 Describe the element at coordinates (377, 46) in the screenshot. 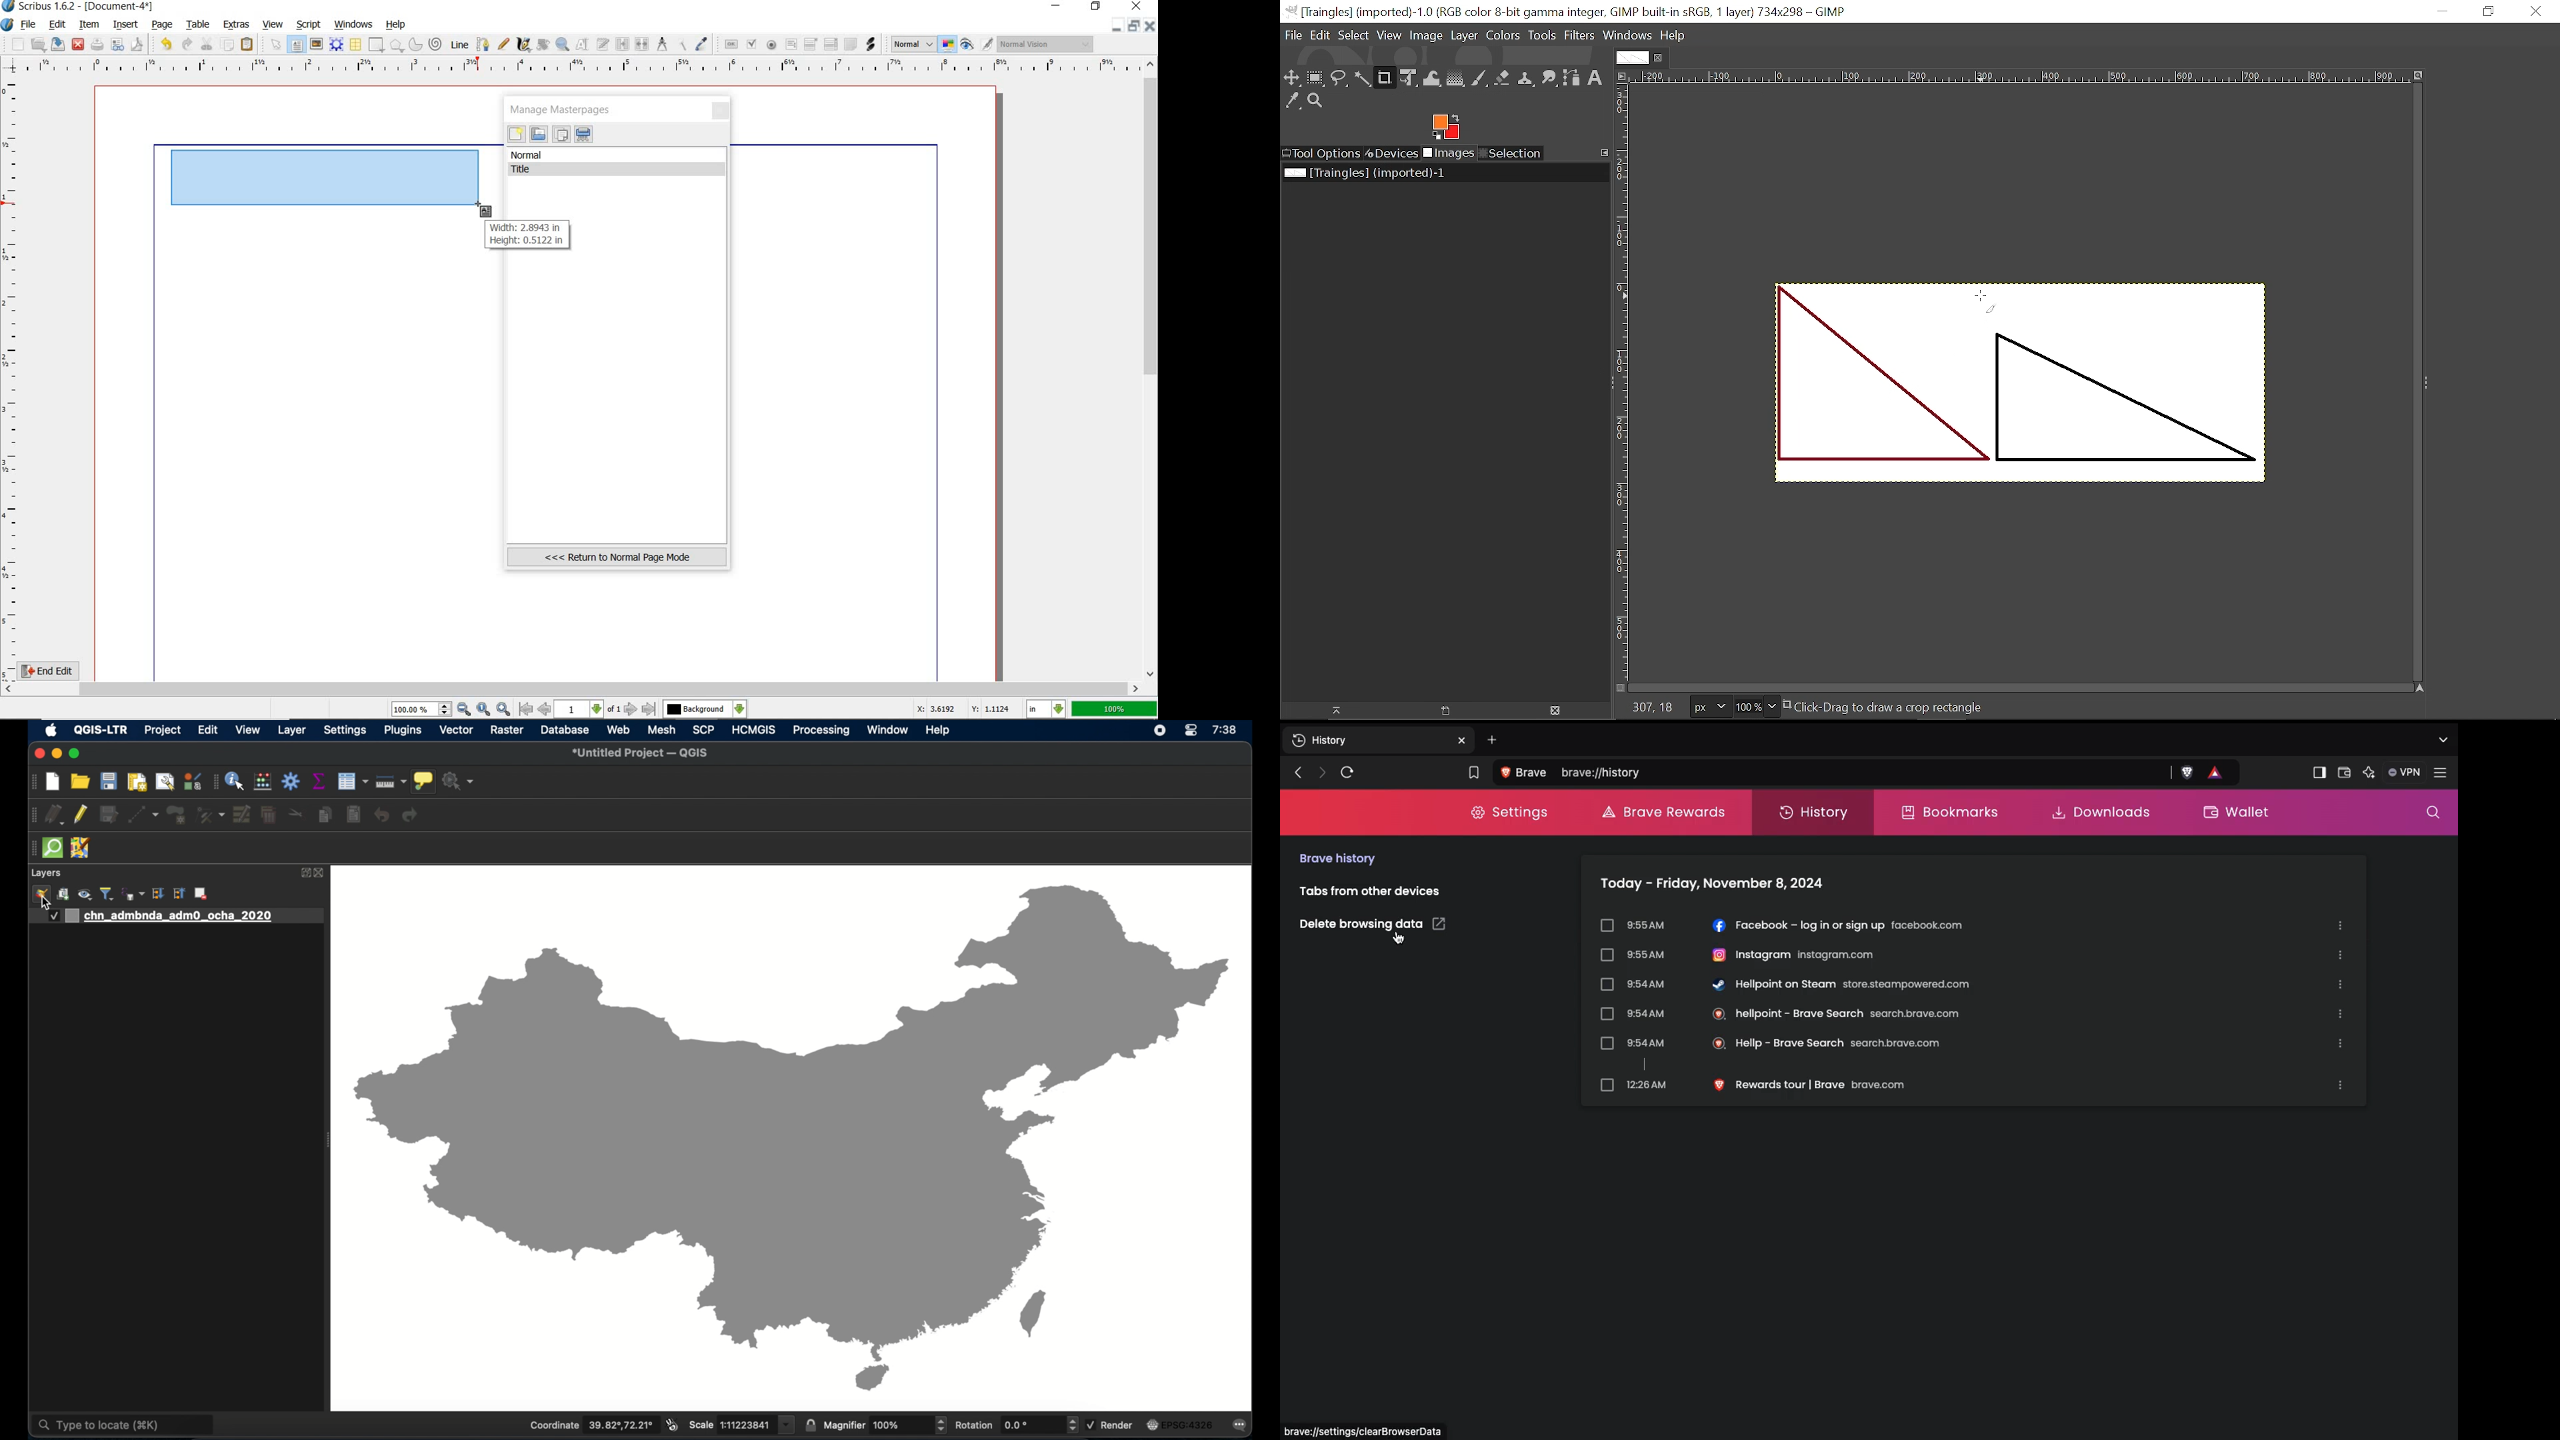

I see `shape` at that location.